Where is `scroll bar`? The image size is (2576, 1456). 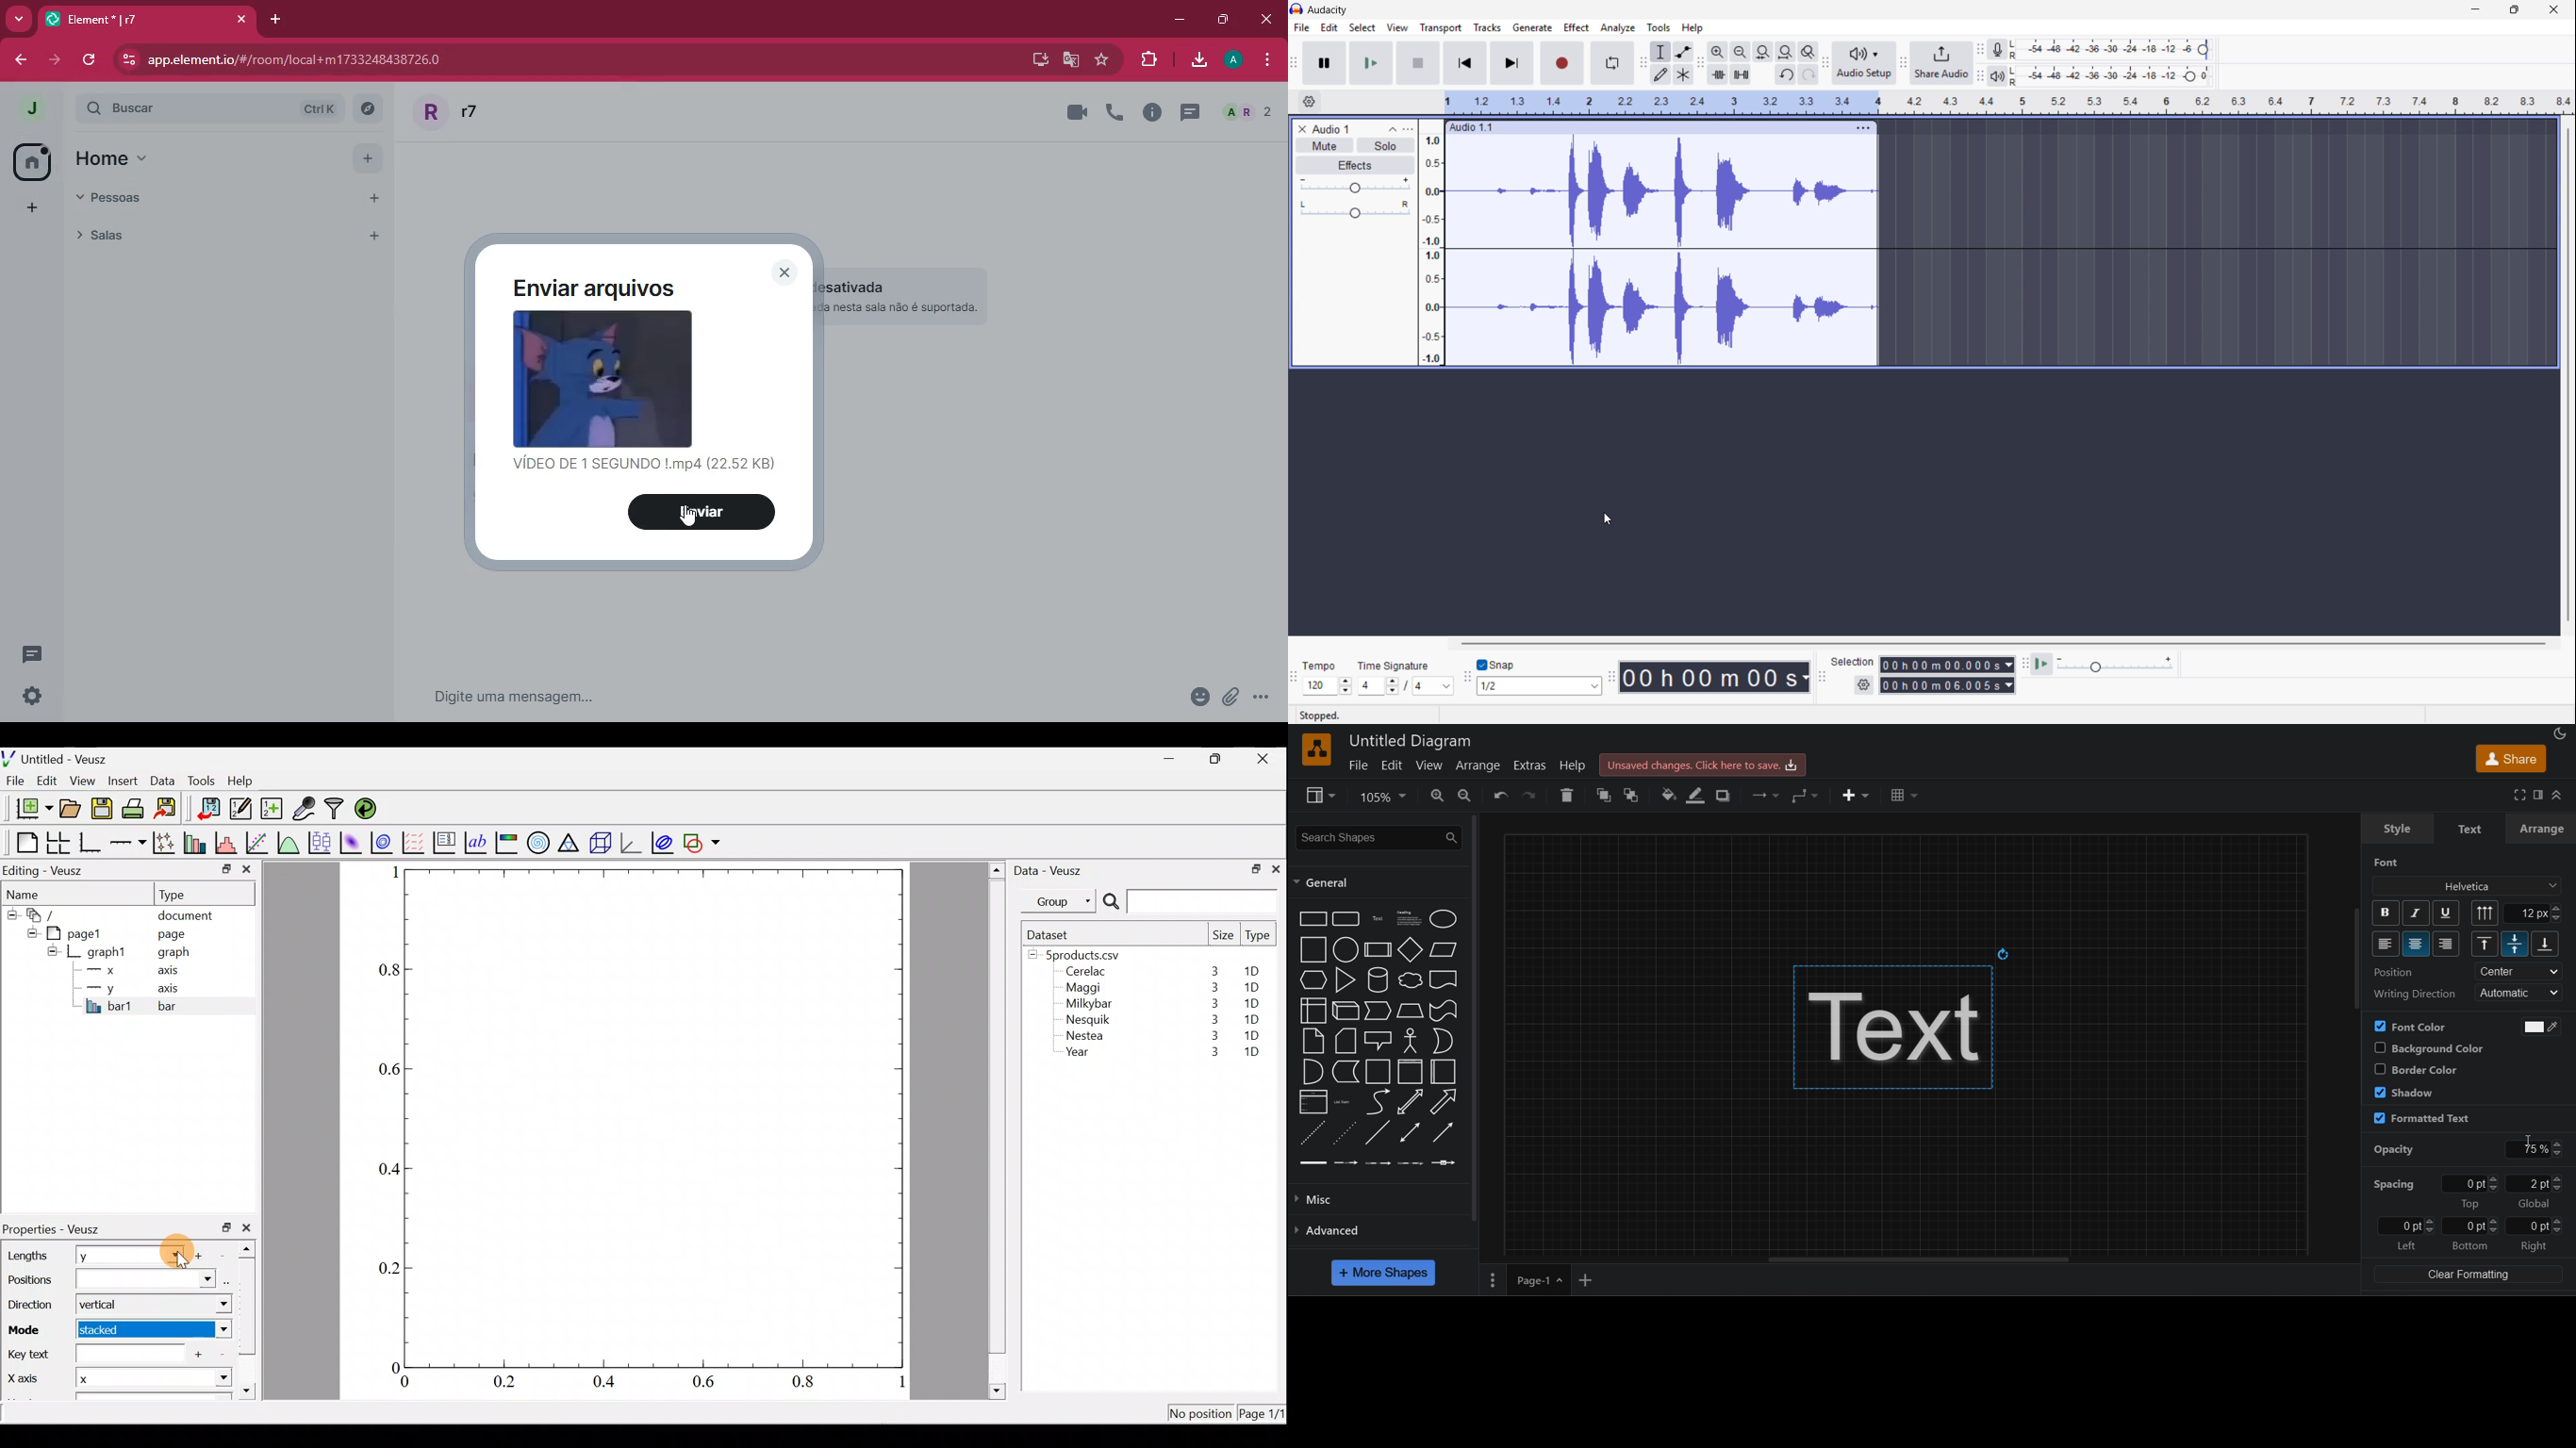
scroll bar is located at coordinates (251, 1317).